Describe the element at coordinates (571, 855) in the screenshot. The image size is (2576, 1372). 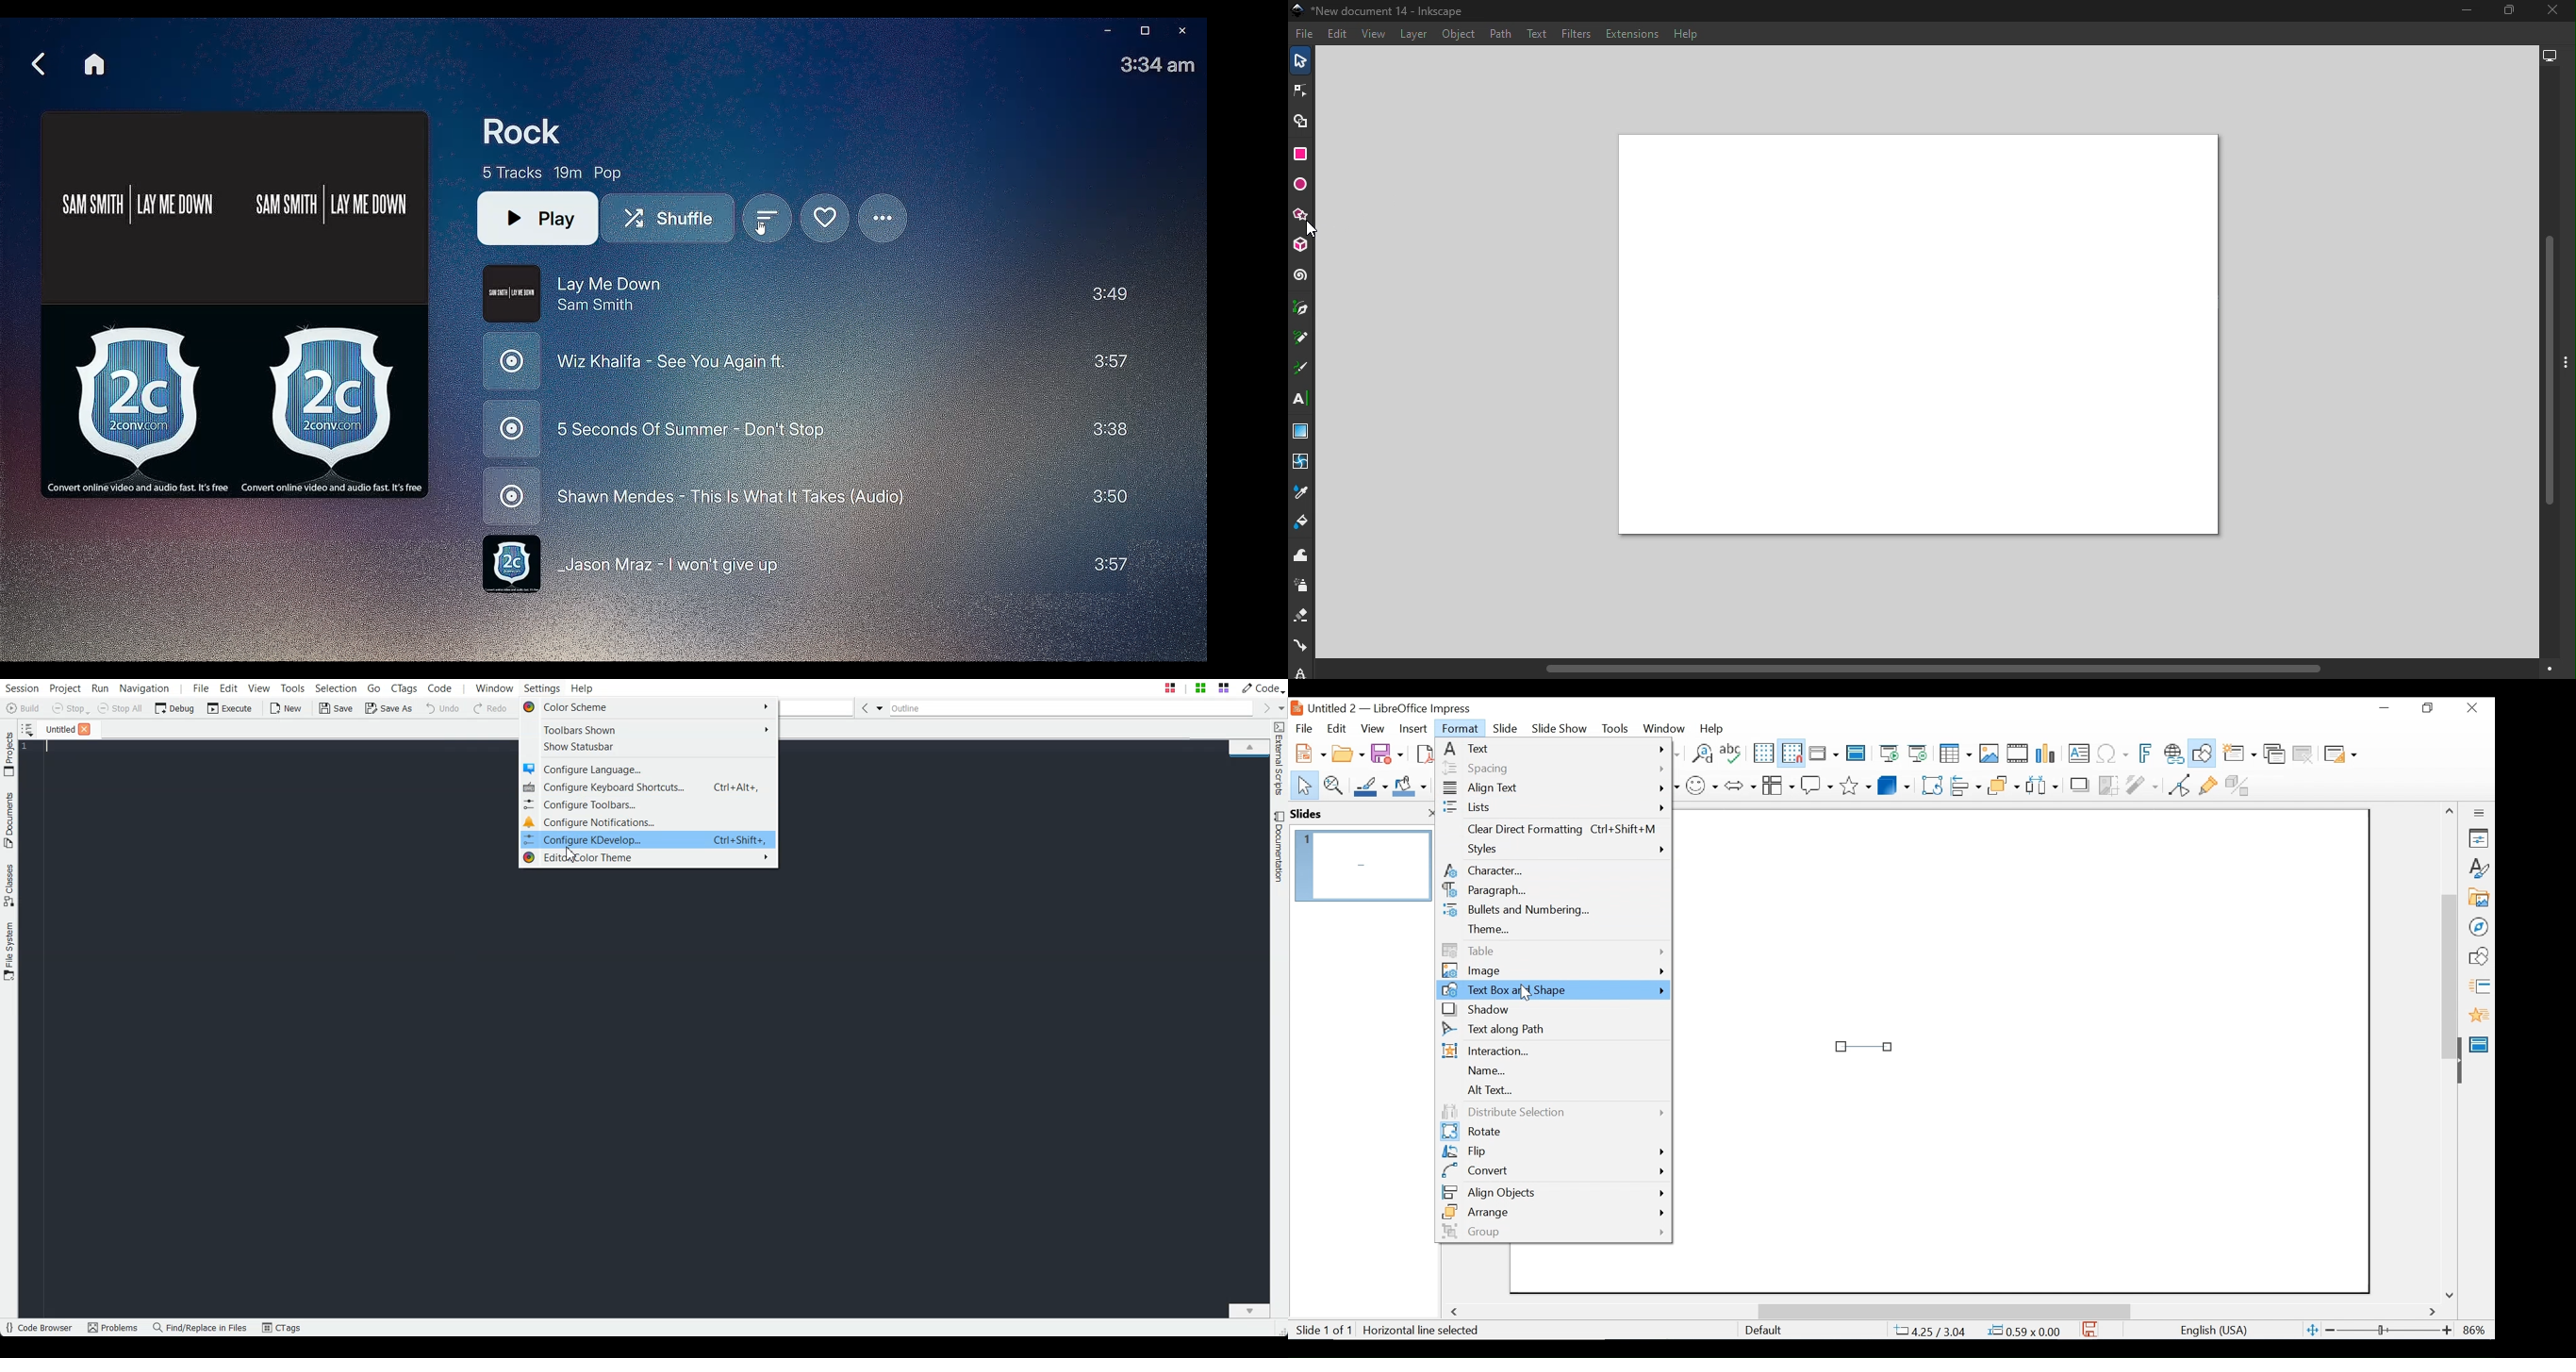
I see `cursor` at that location.